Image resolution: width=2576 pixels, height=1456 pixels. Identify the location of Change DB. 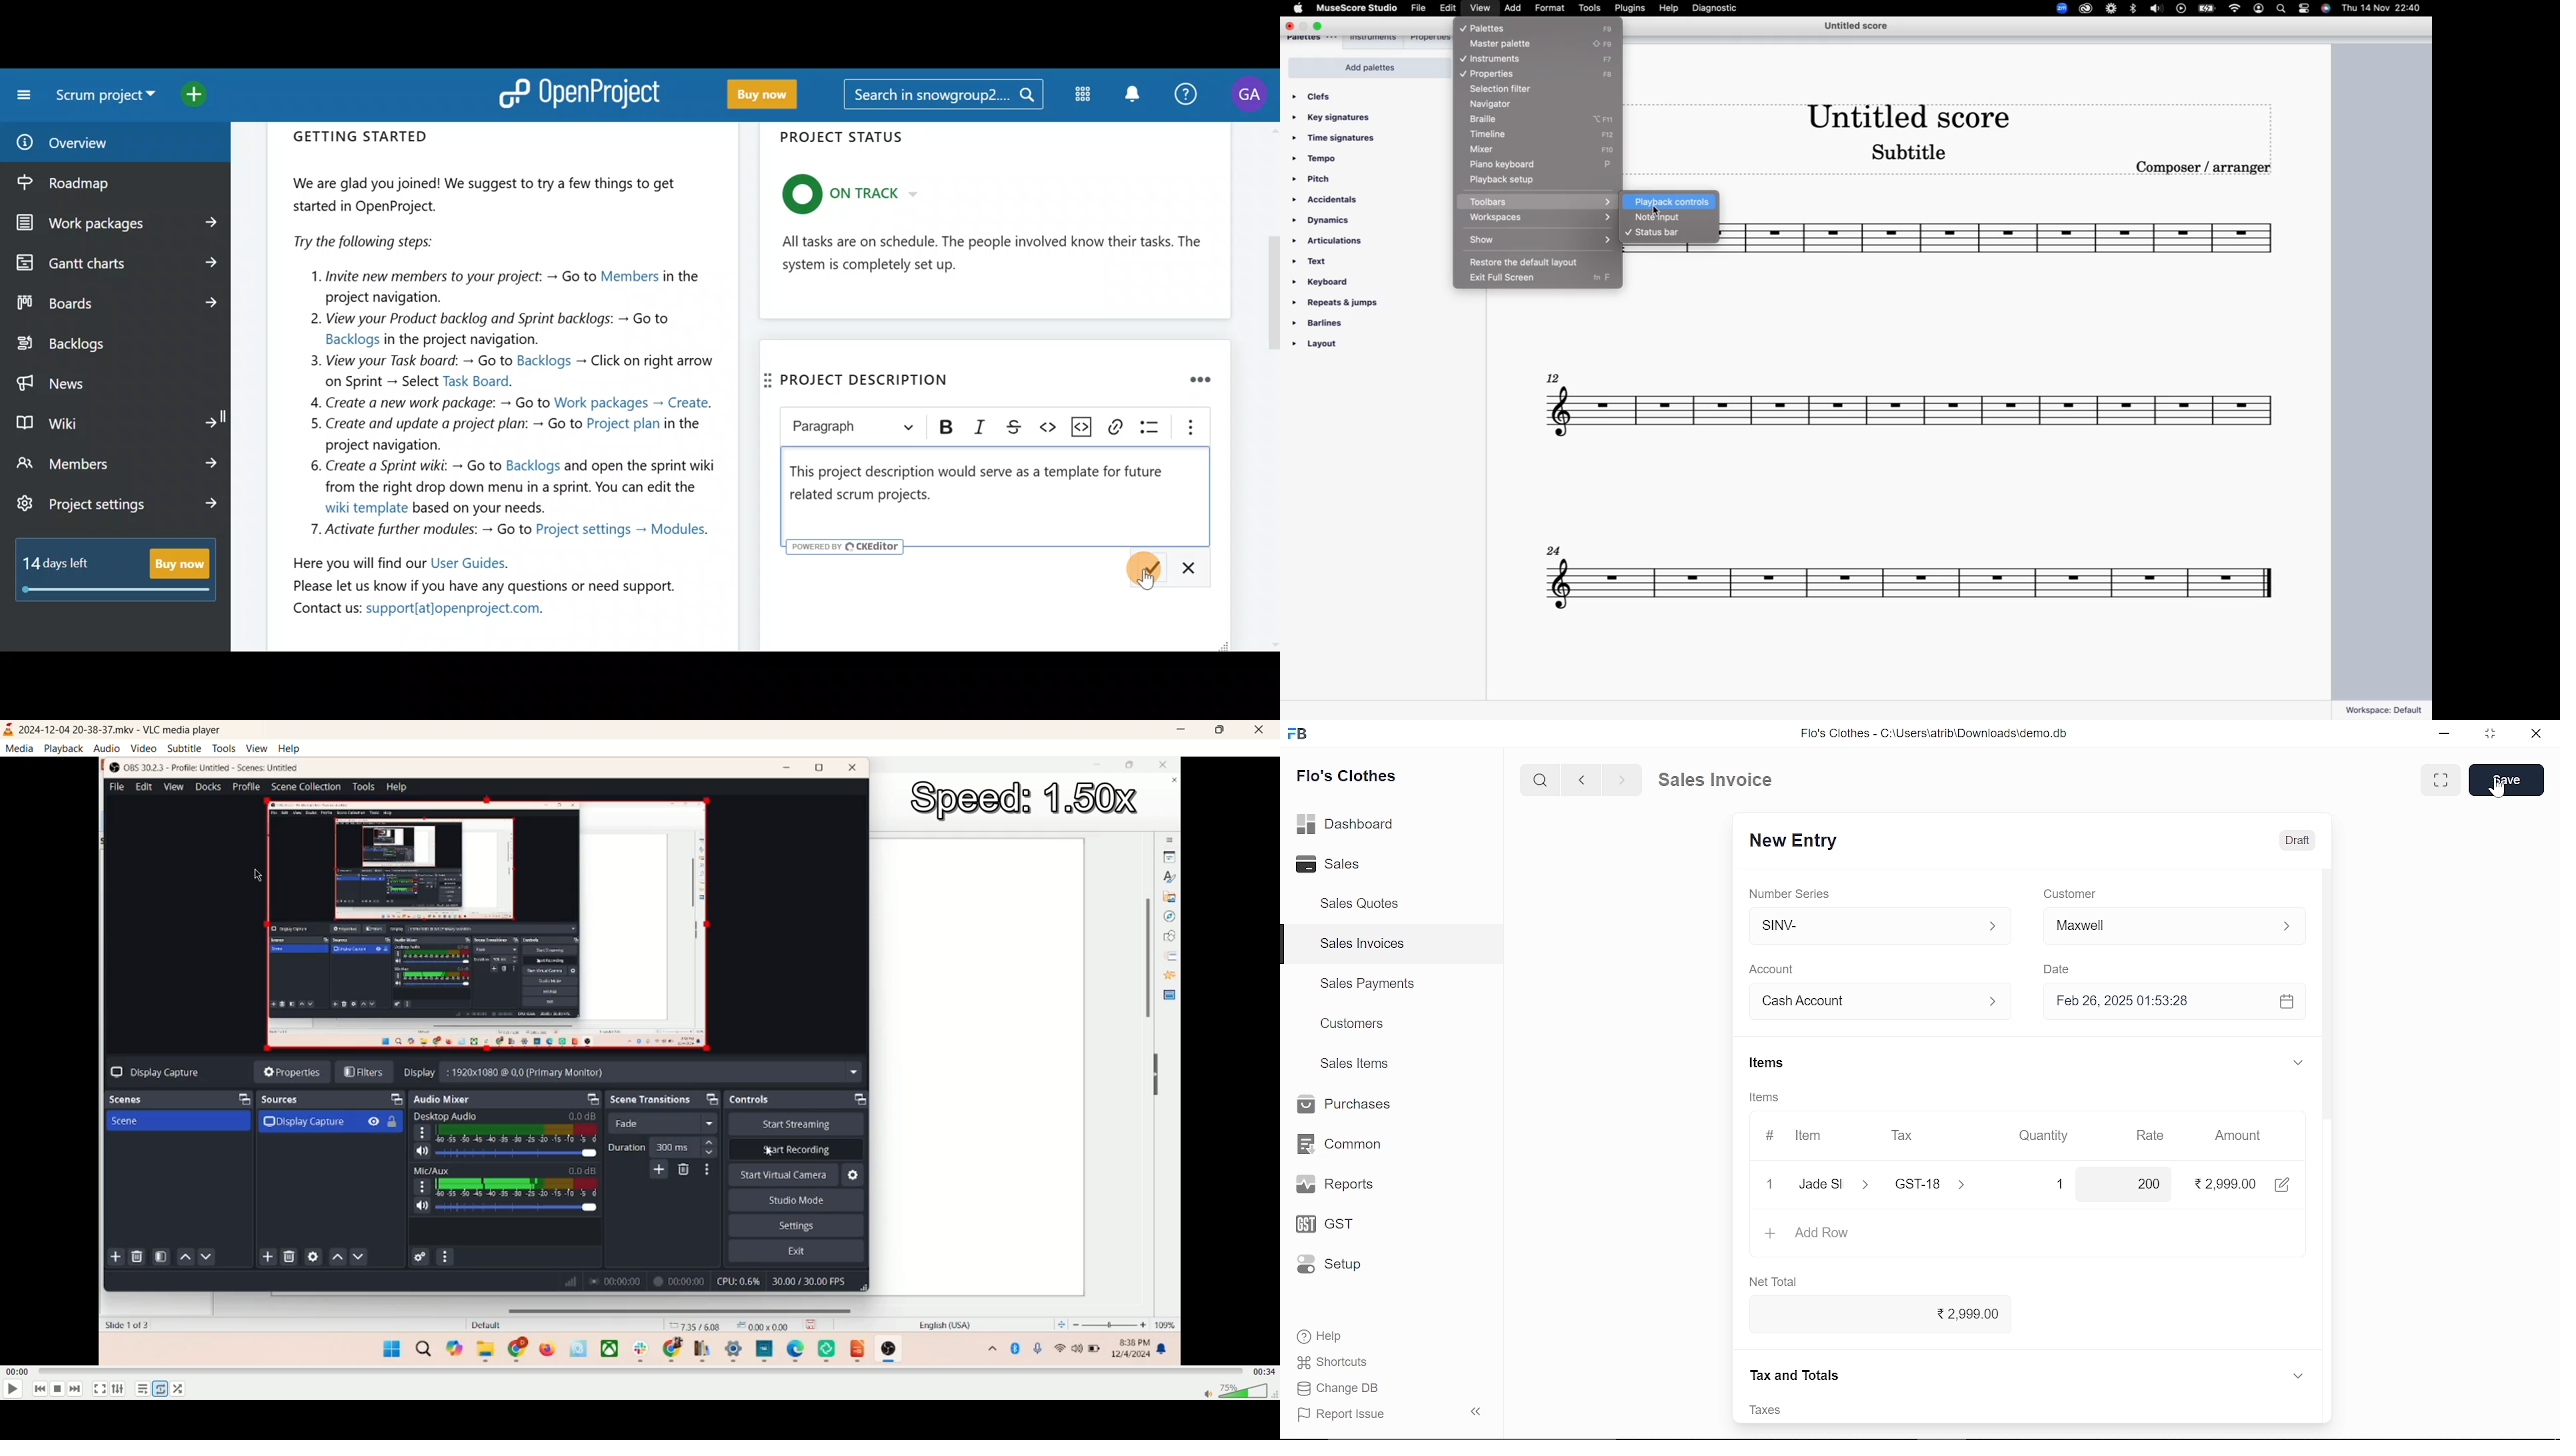
(1344, 1388).